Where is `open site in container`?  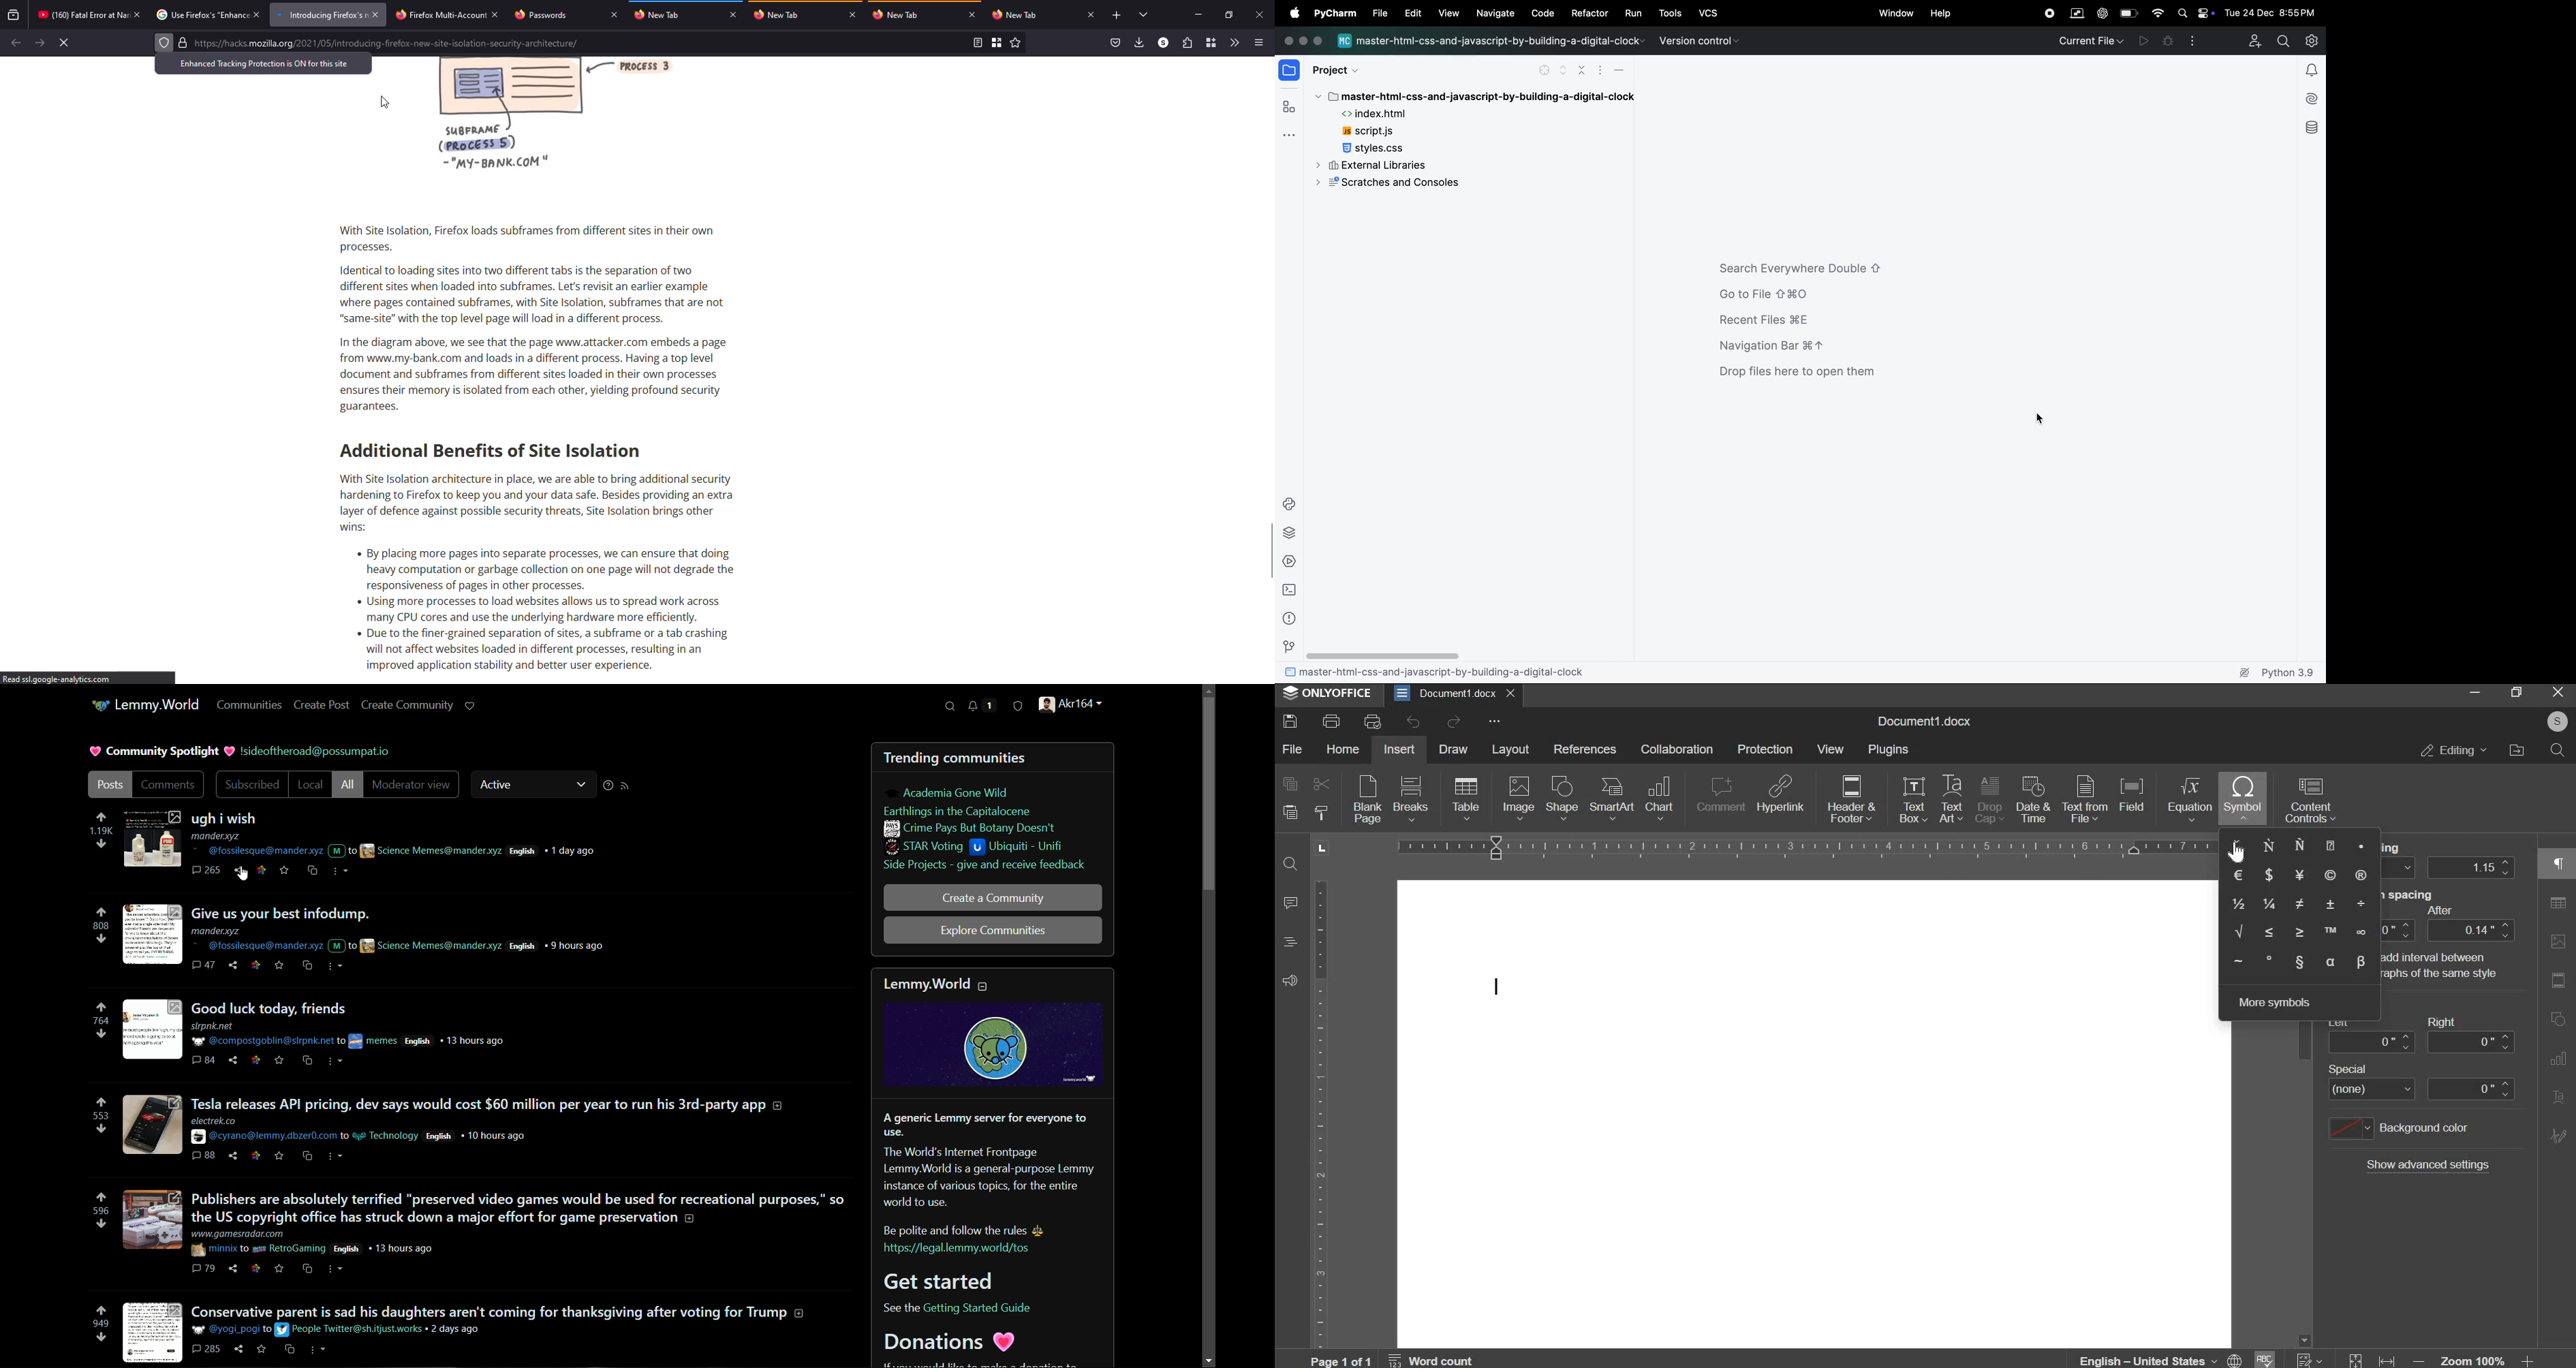
open site in container is located at coordinates (997, 43).